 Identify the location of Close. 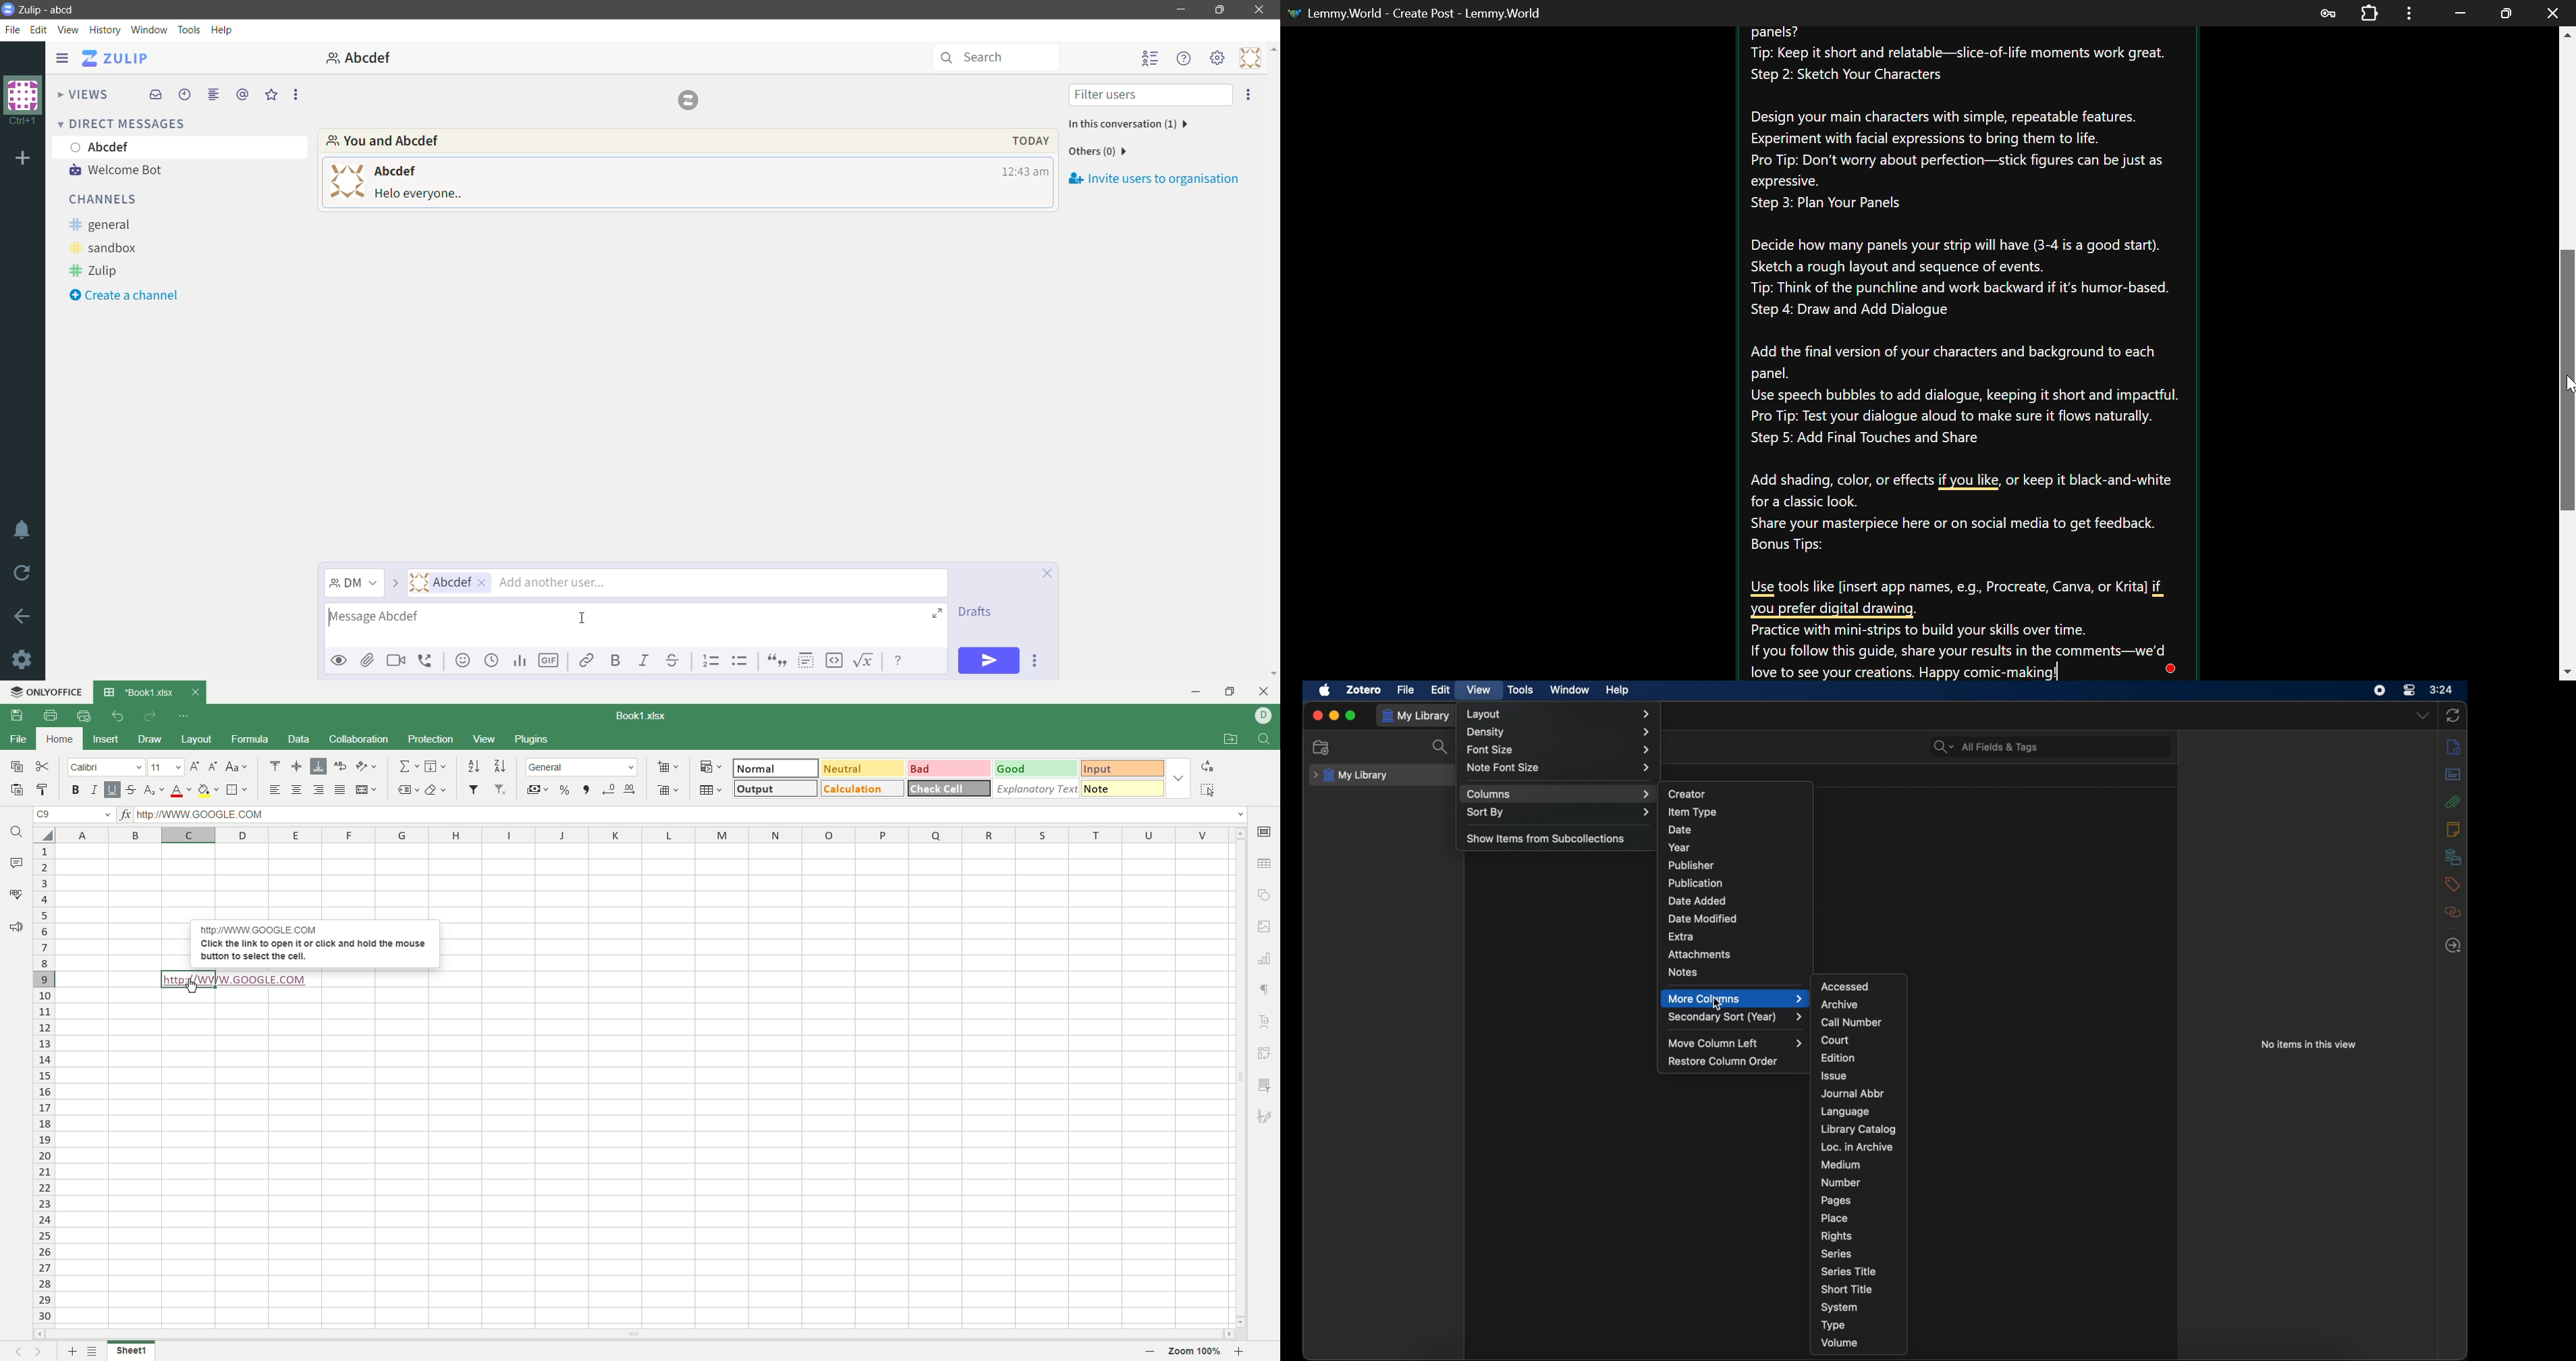
(1260, 10).